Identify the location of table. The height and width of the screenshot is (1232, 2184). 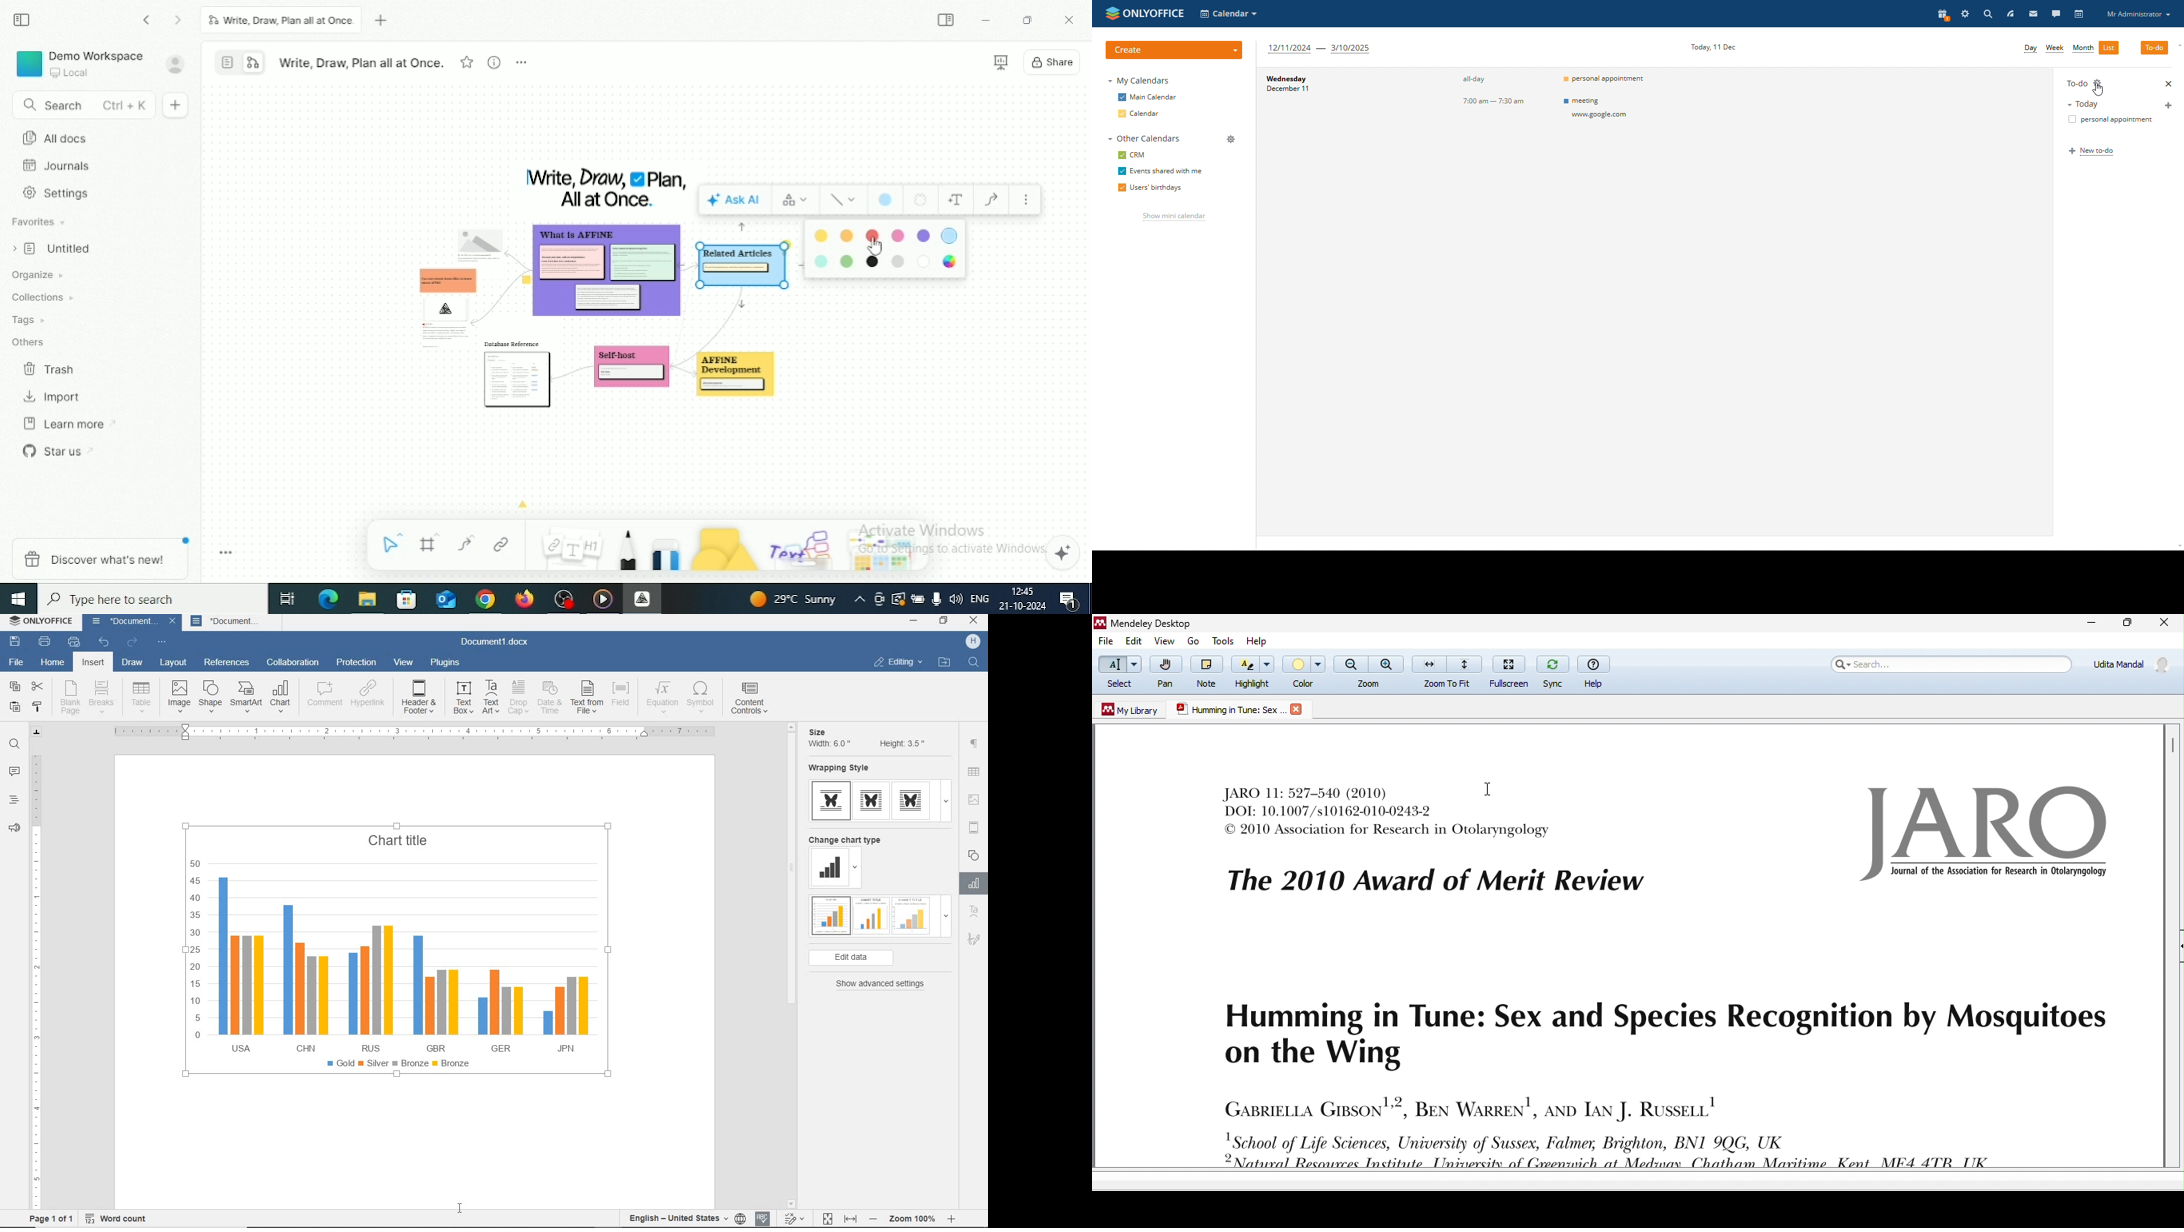
(975, 773).